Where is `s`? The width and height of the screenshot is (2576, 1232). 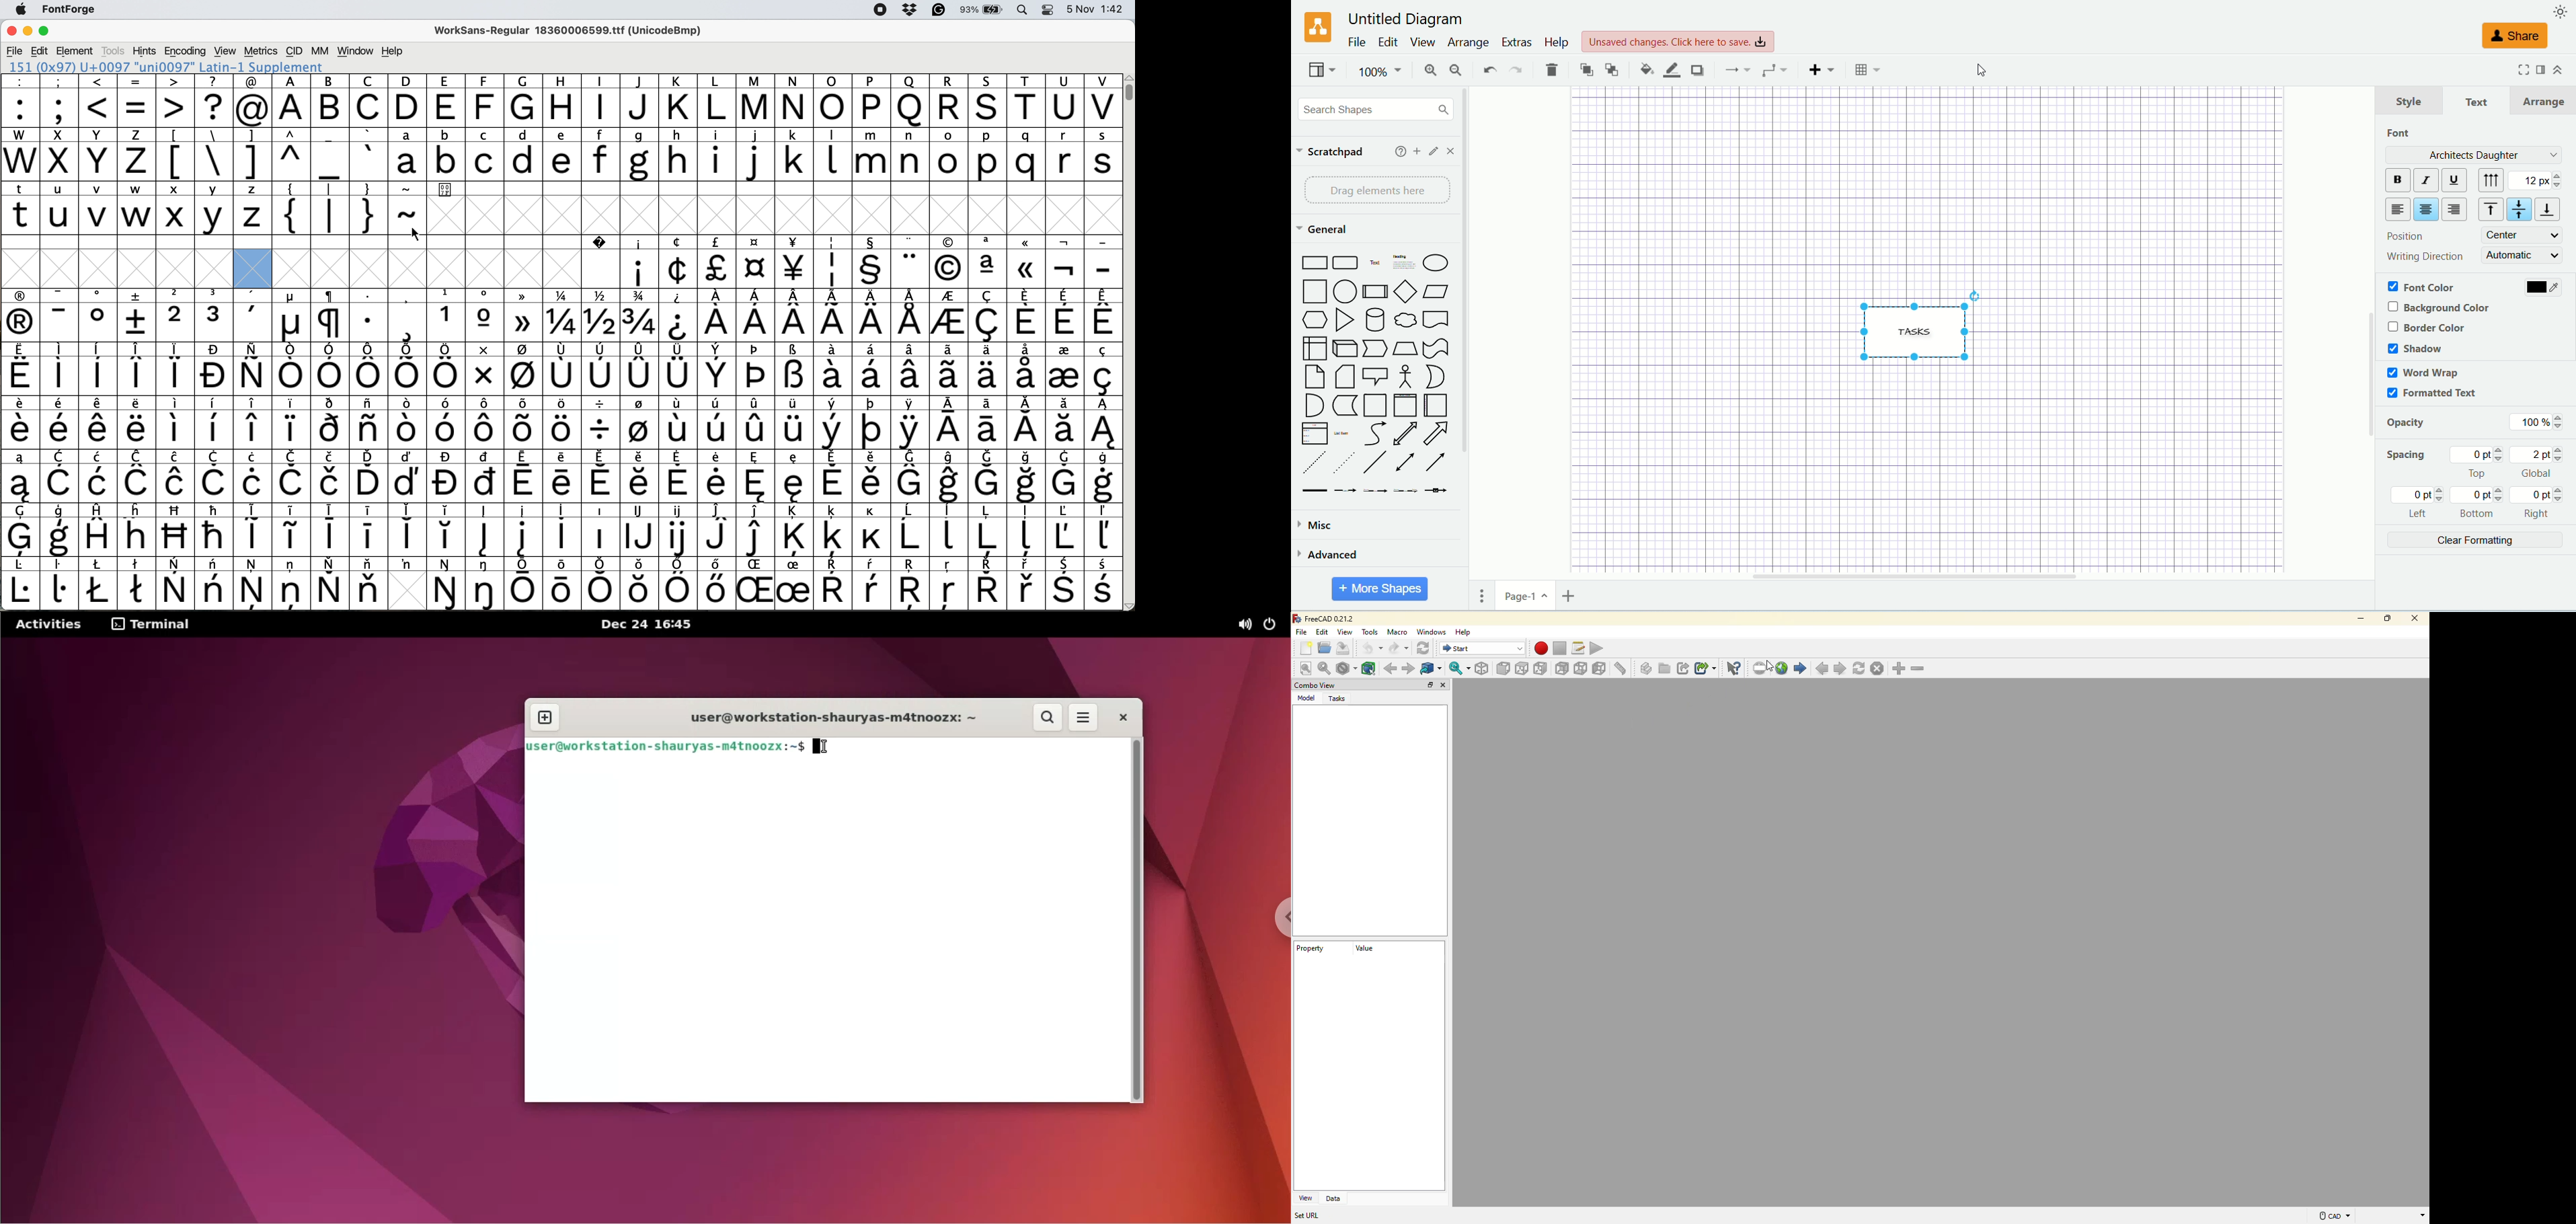
s is located at coordinates (1104, 155).